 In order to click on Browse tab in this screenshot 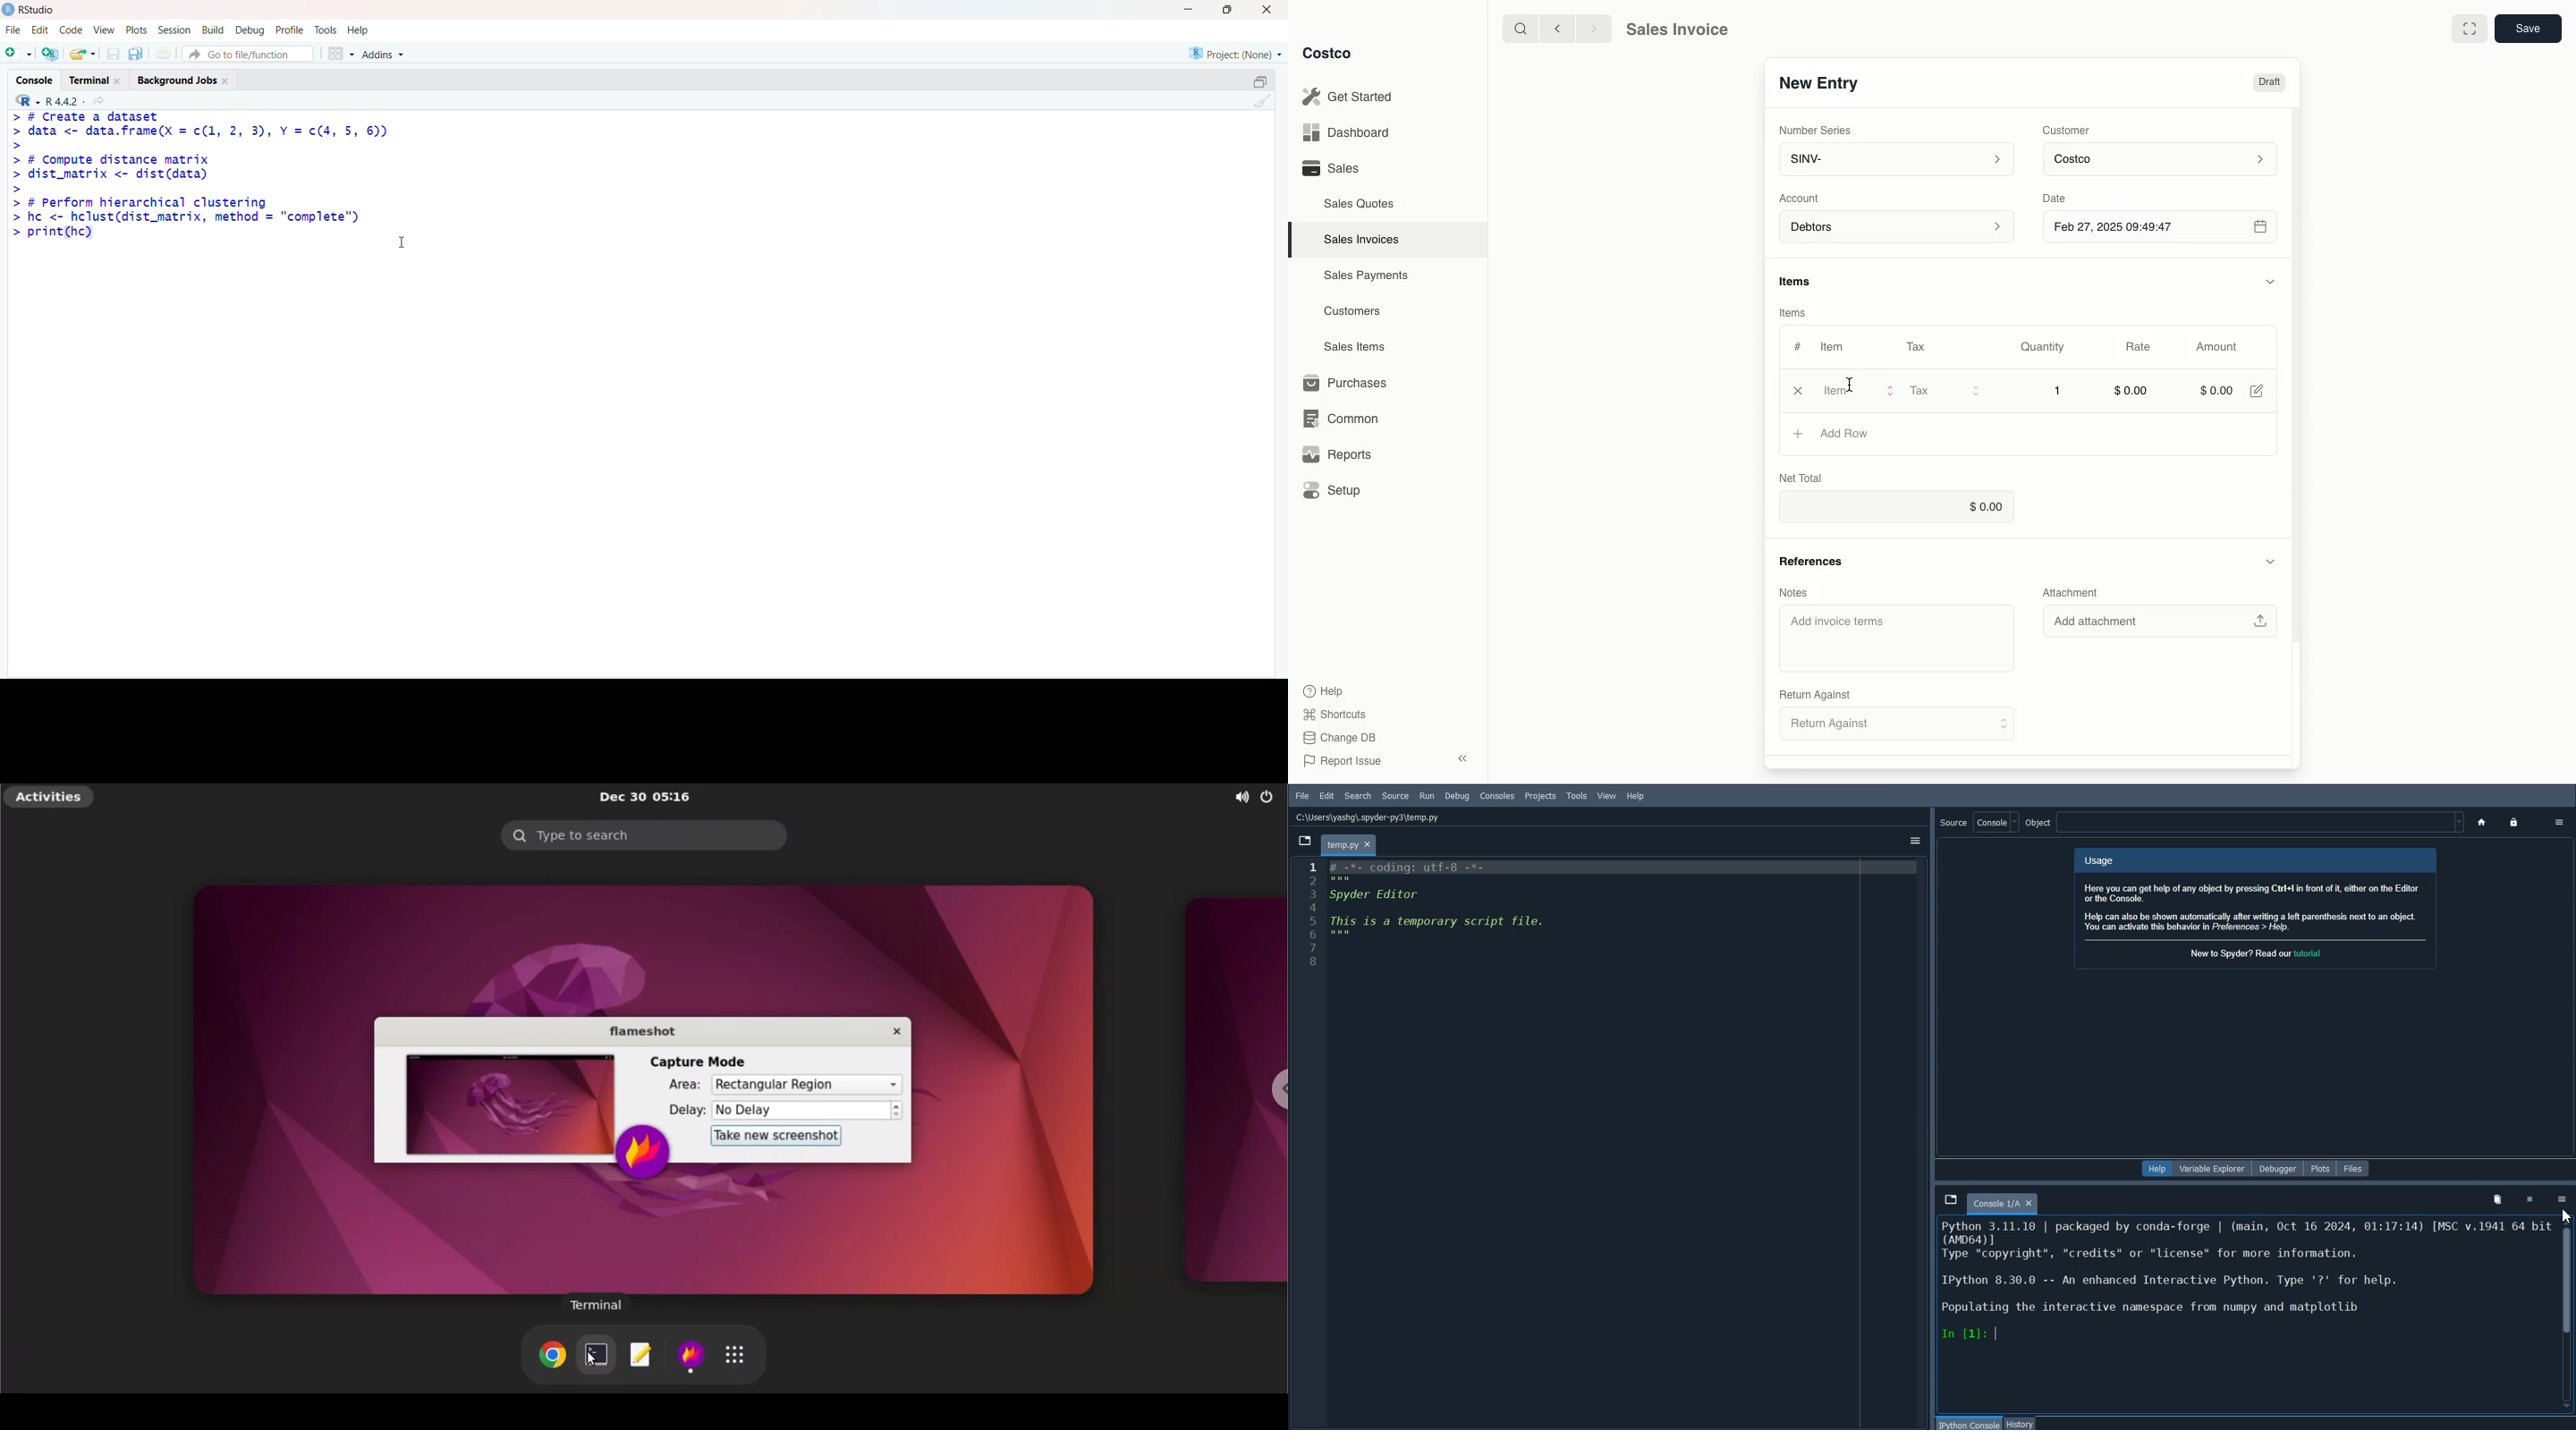, I will do `click(1304, 840)`.